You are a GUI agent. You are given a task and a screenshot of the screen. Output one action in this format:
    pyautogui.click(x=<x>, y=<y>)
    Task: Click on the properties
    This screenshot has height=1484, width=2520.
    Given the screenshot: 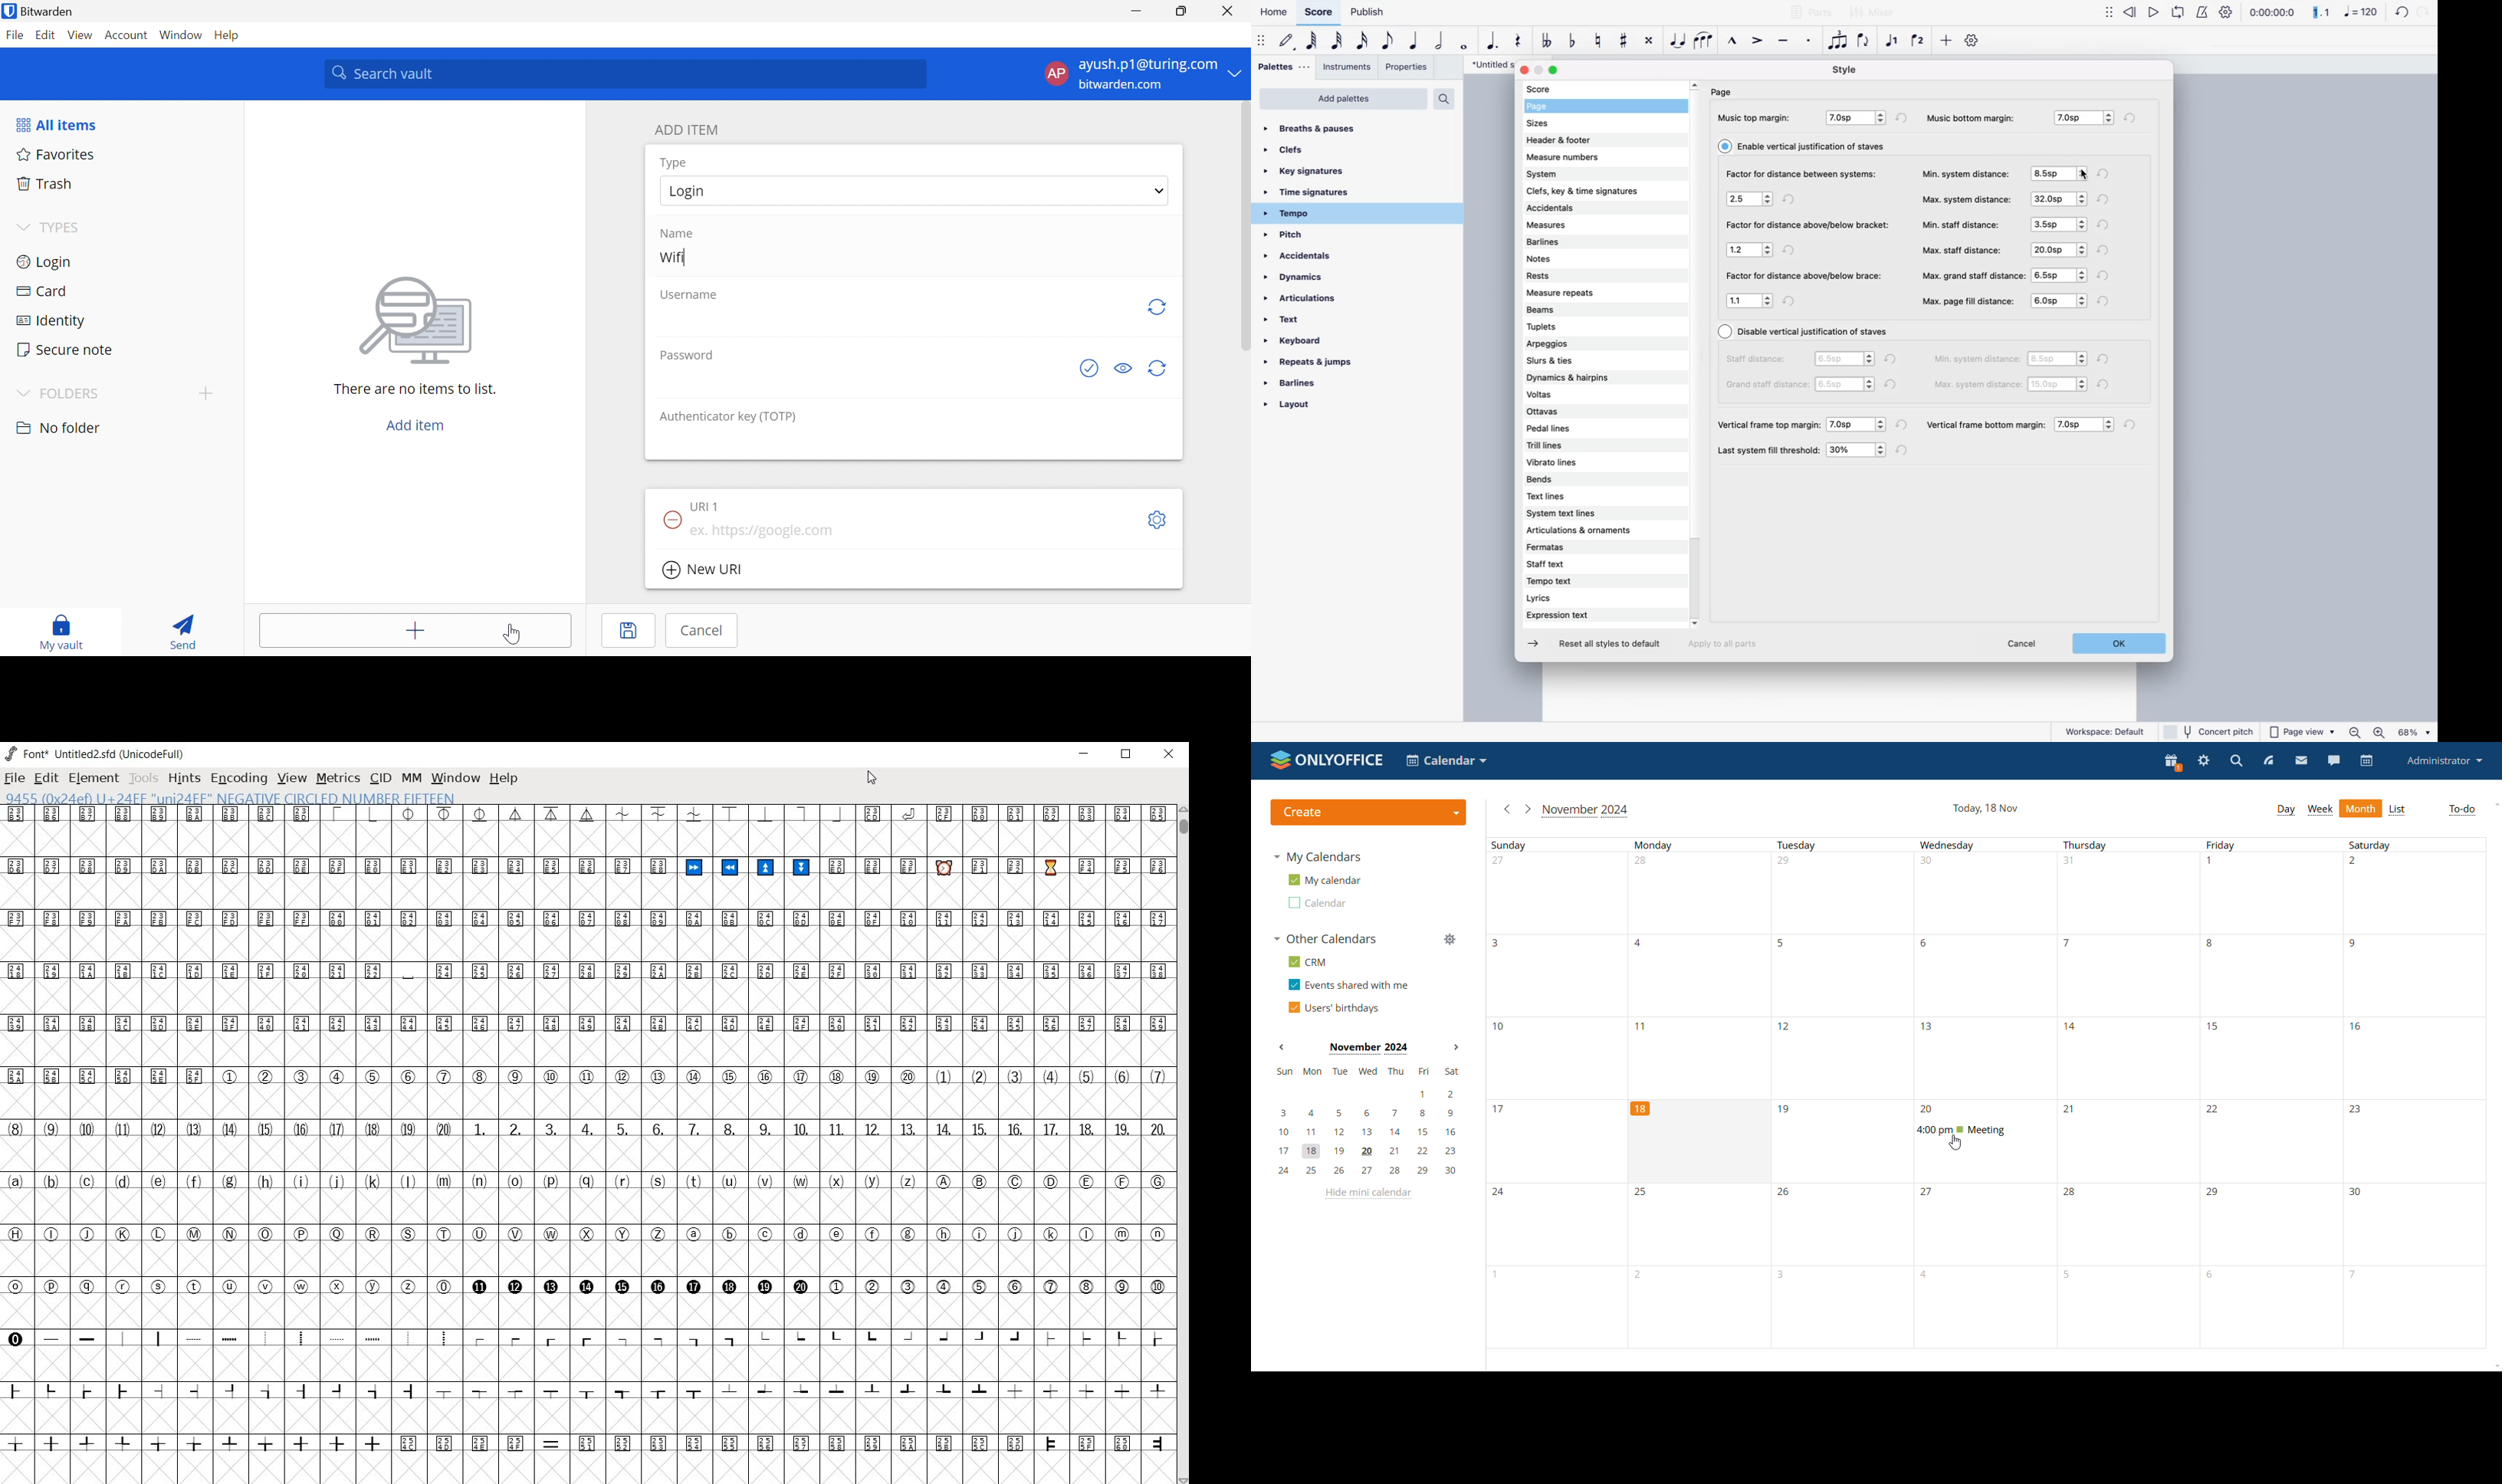 What is the action you would take?
    pyautogui.click(x=1407, y=69)
    